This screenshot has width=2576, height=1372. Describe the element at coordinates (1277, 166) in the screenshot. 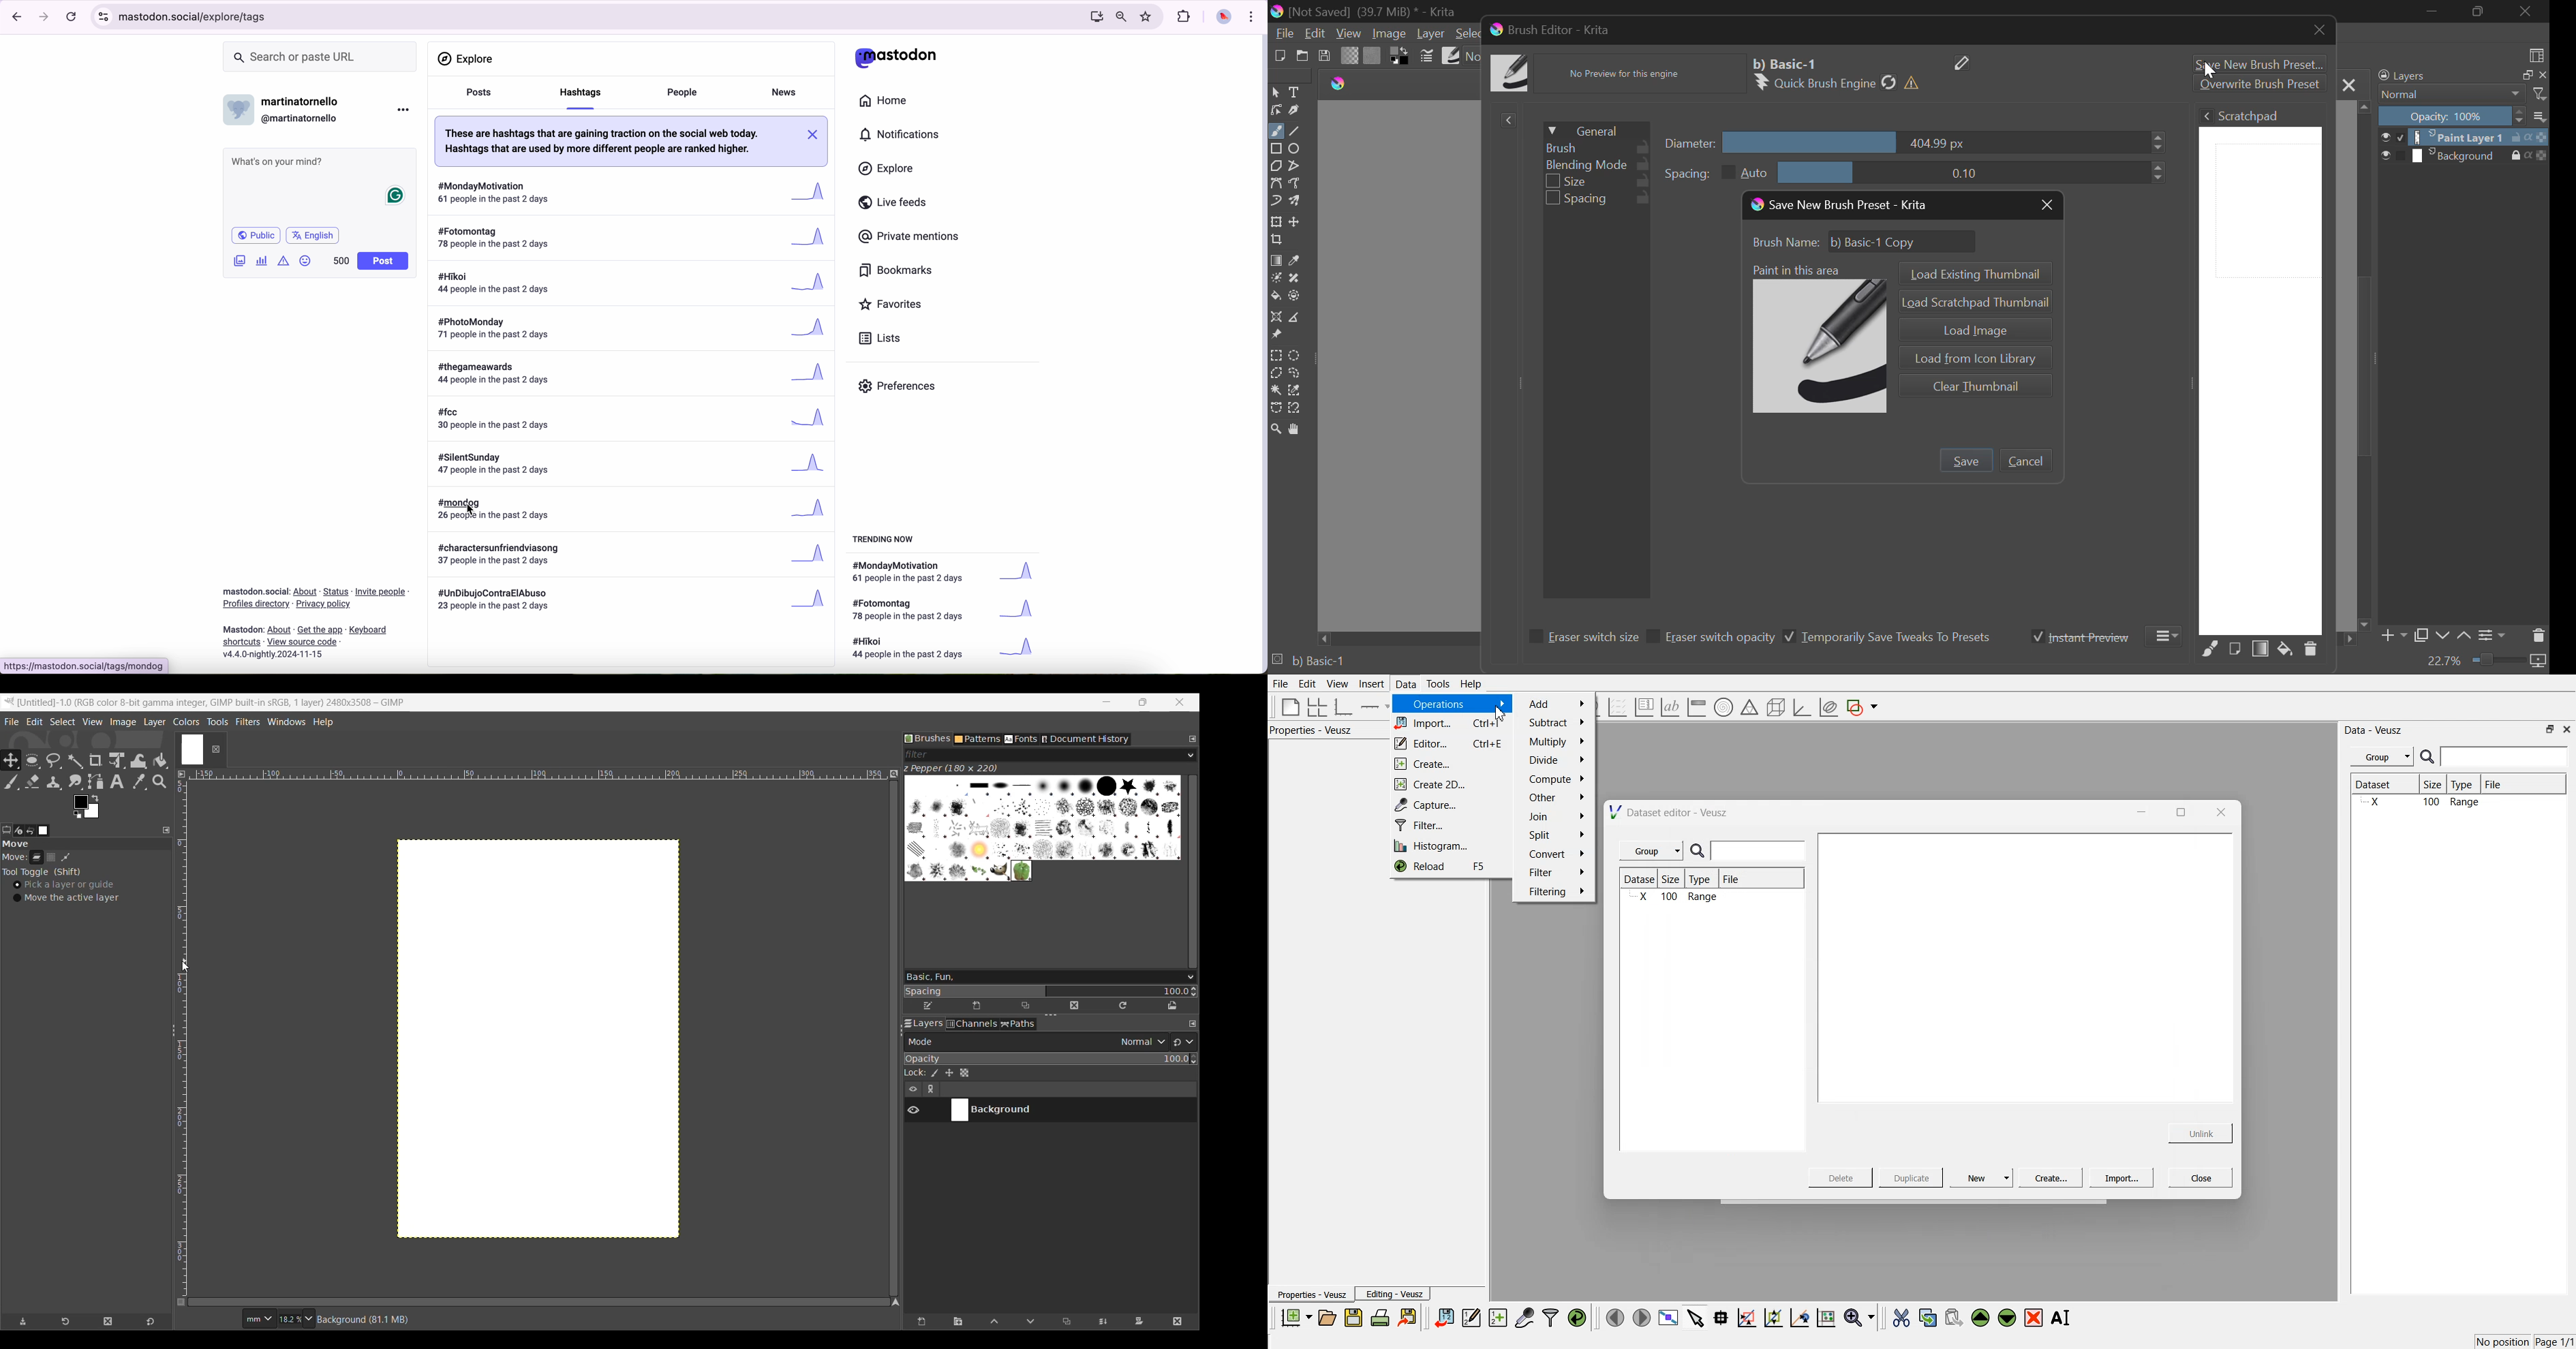

I see `Polygon` at that location.